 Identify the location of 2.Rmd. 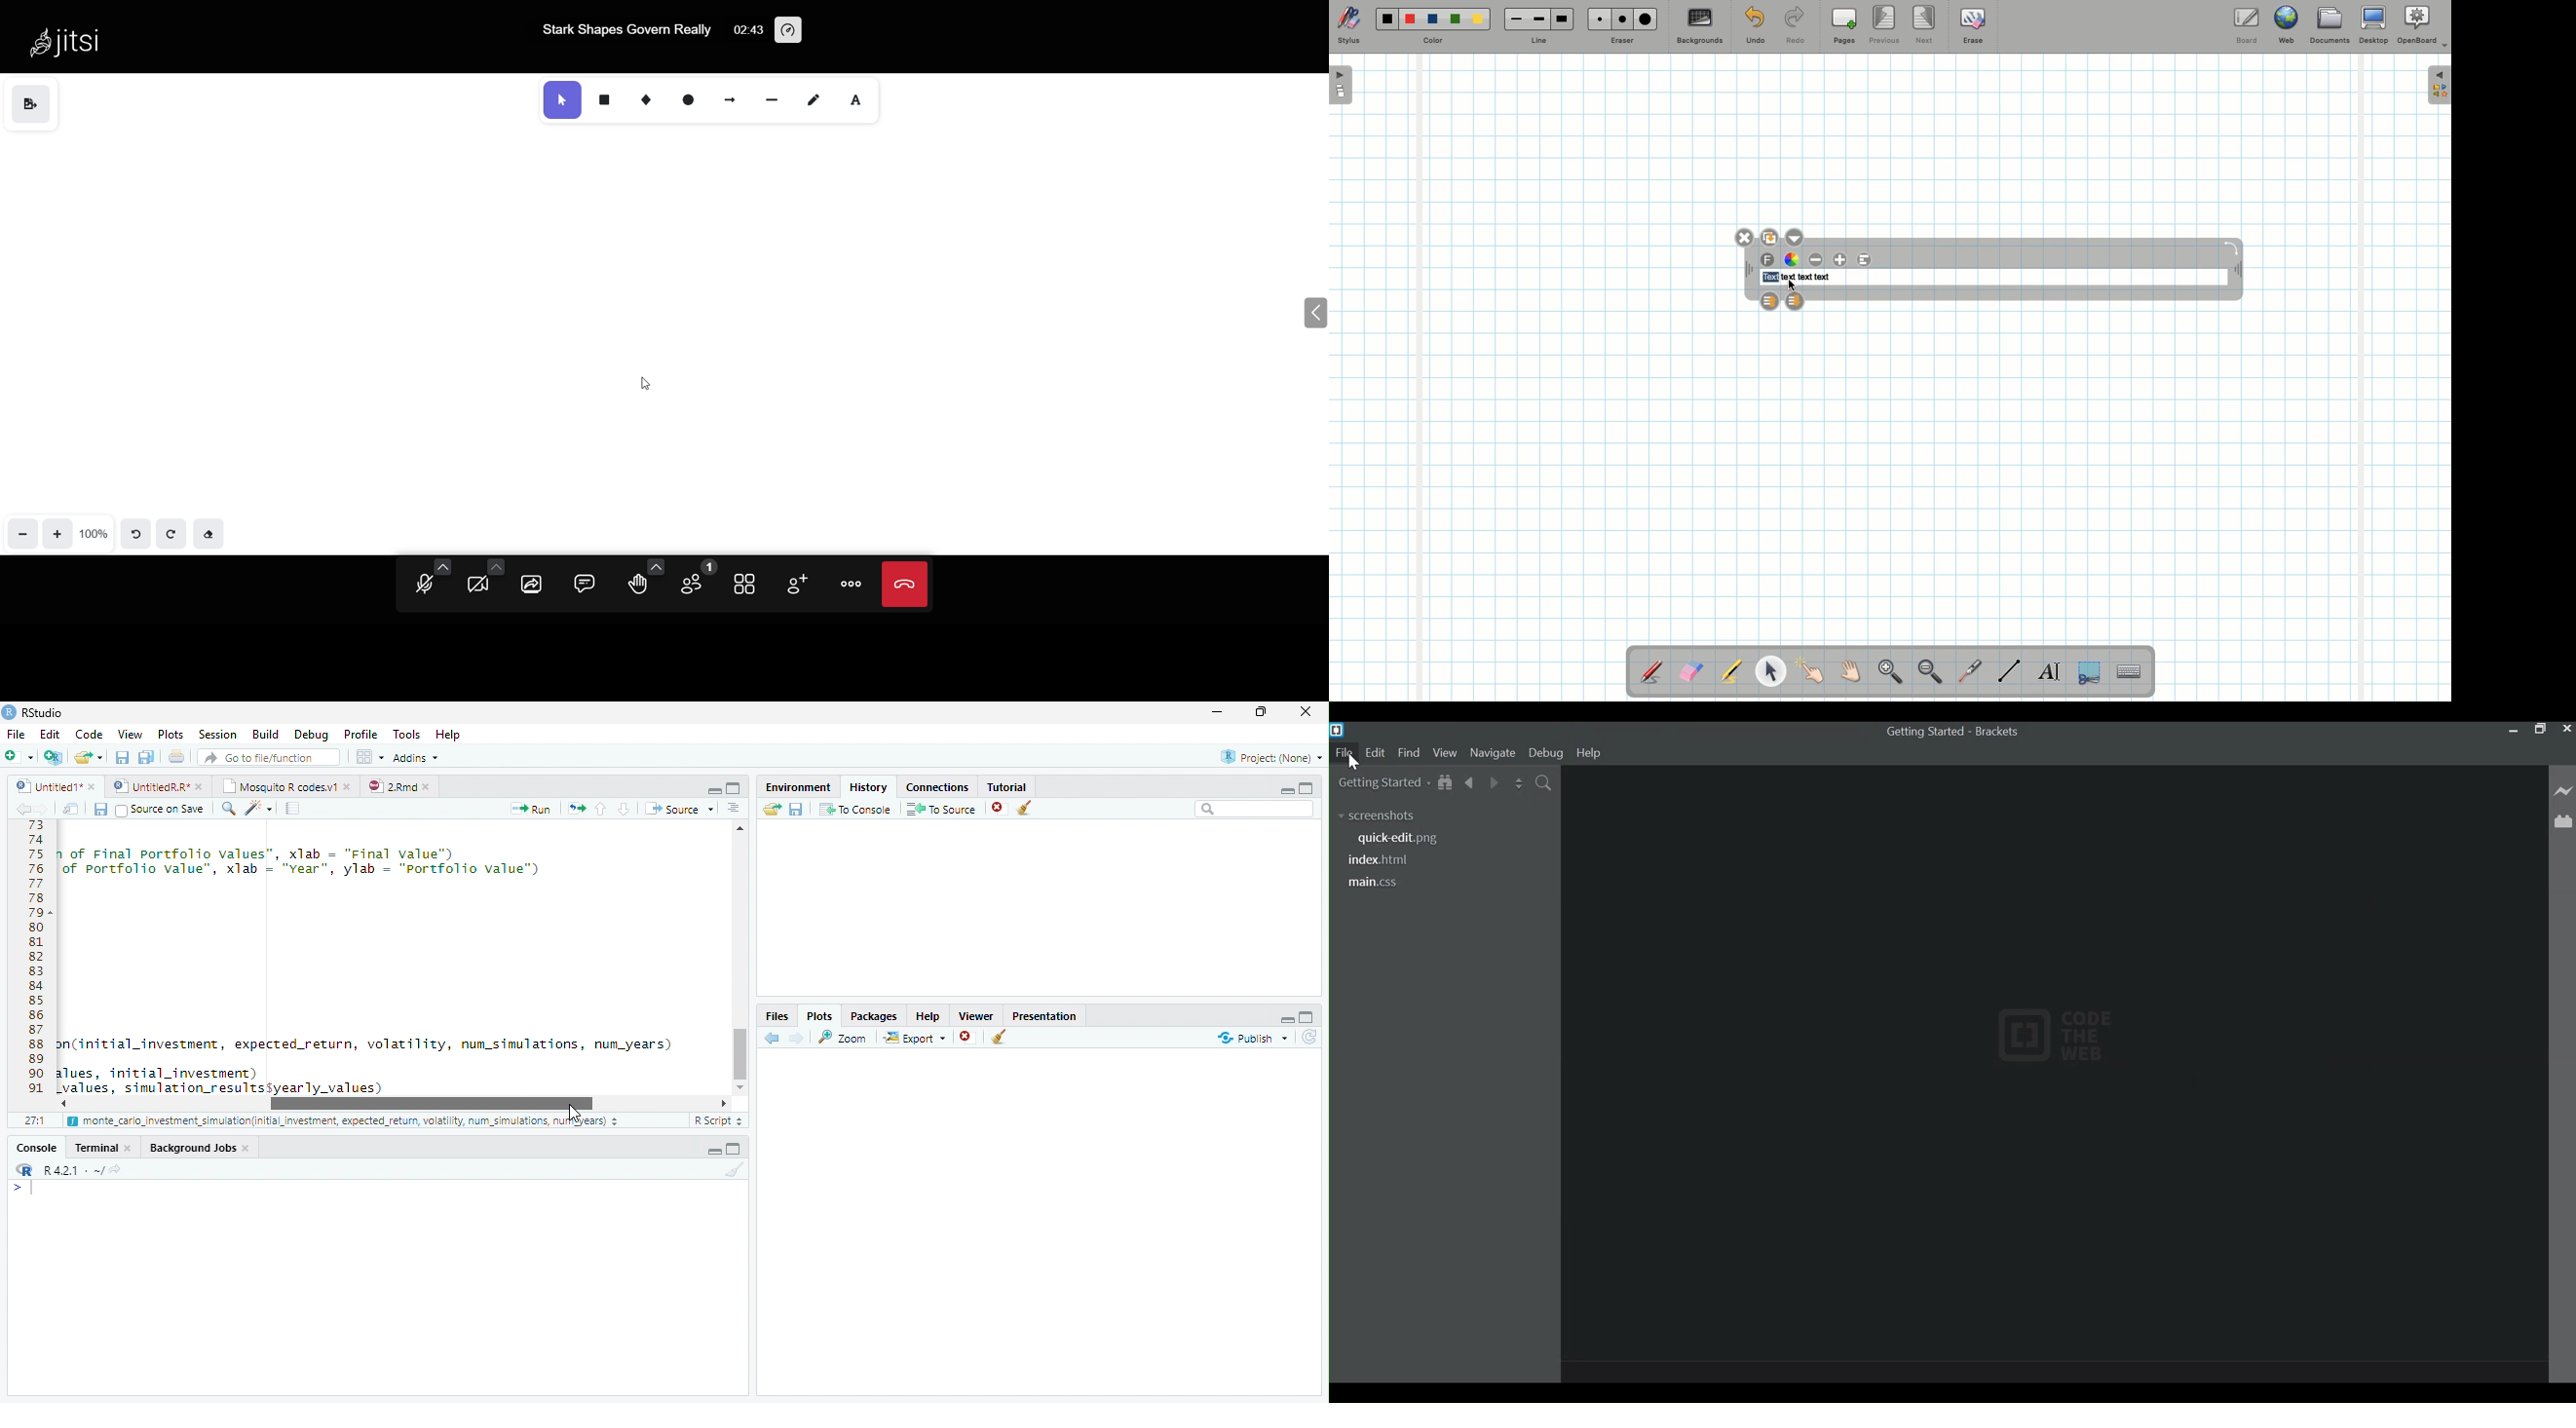
(399, 786).